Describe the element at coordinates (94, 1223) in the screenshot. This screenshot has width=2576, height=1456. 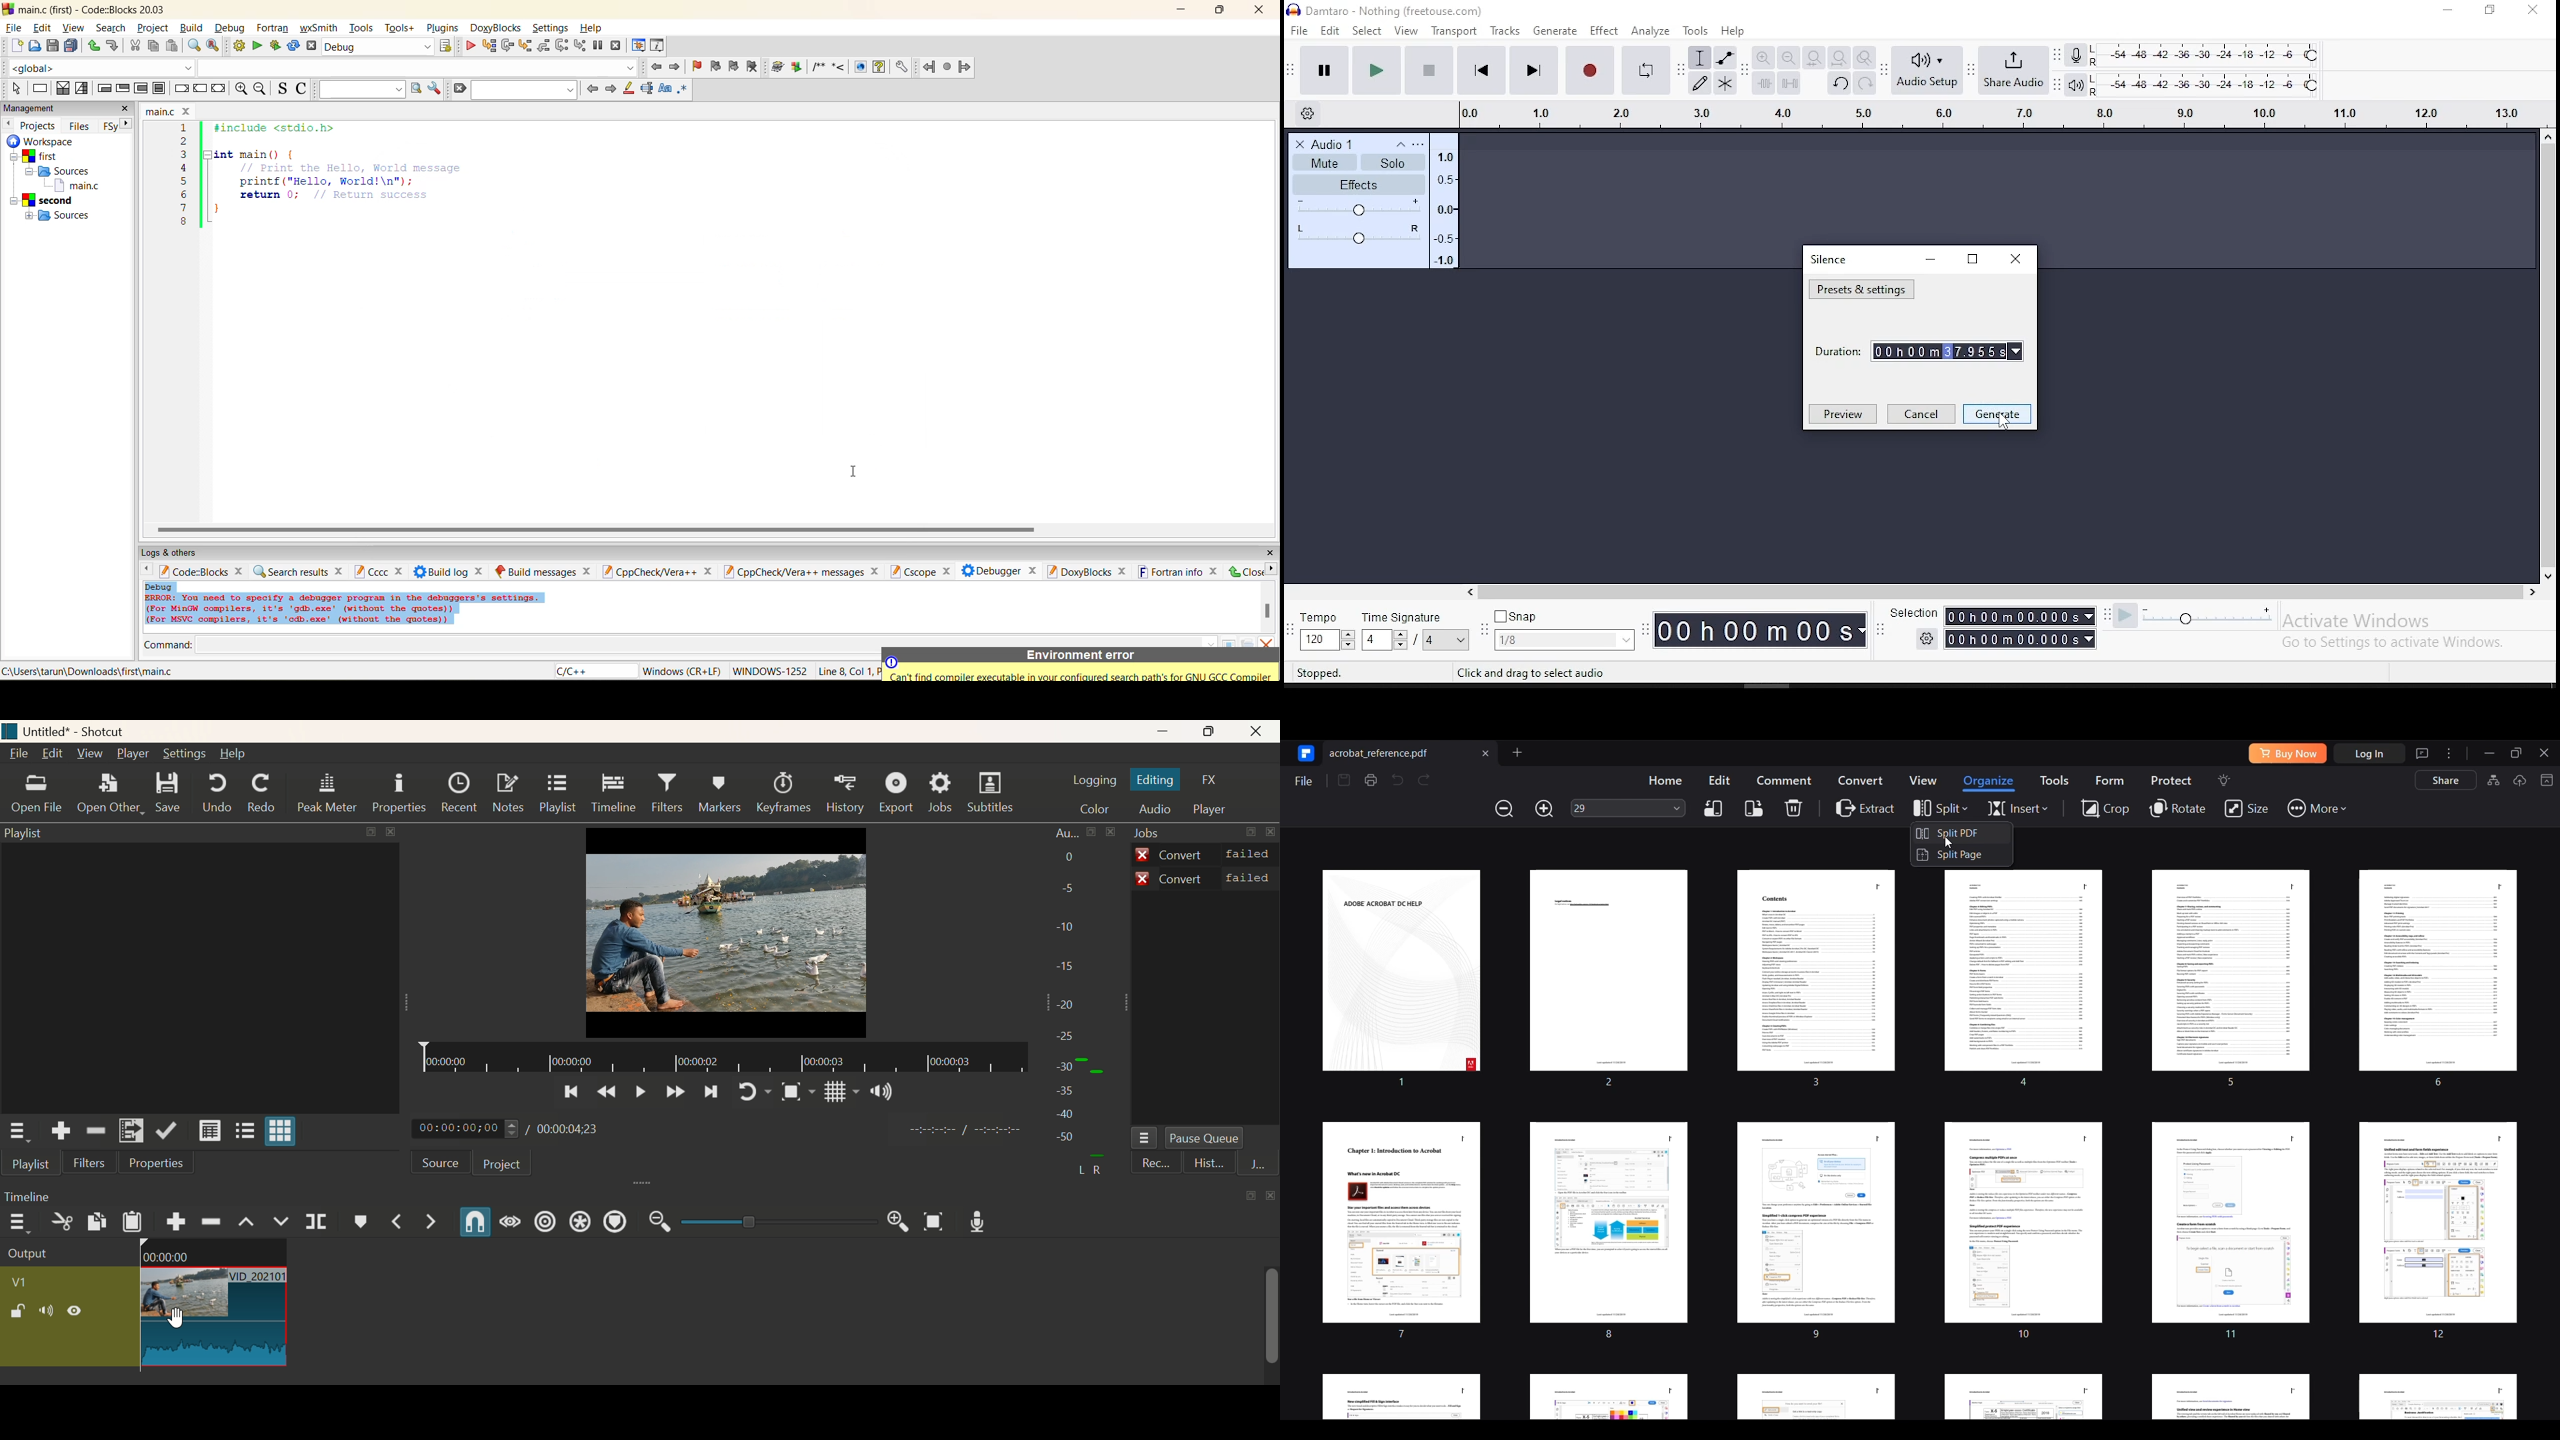
I see `Copy` at that location.